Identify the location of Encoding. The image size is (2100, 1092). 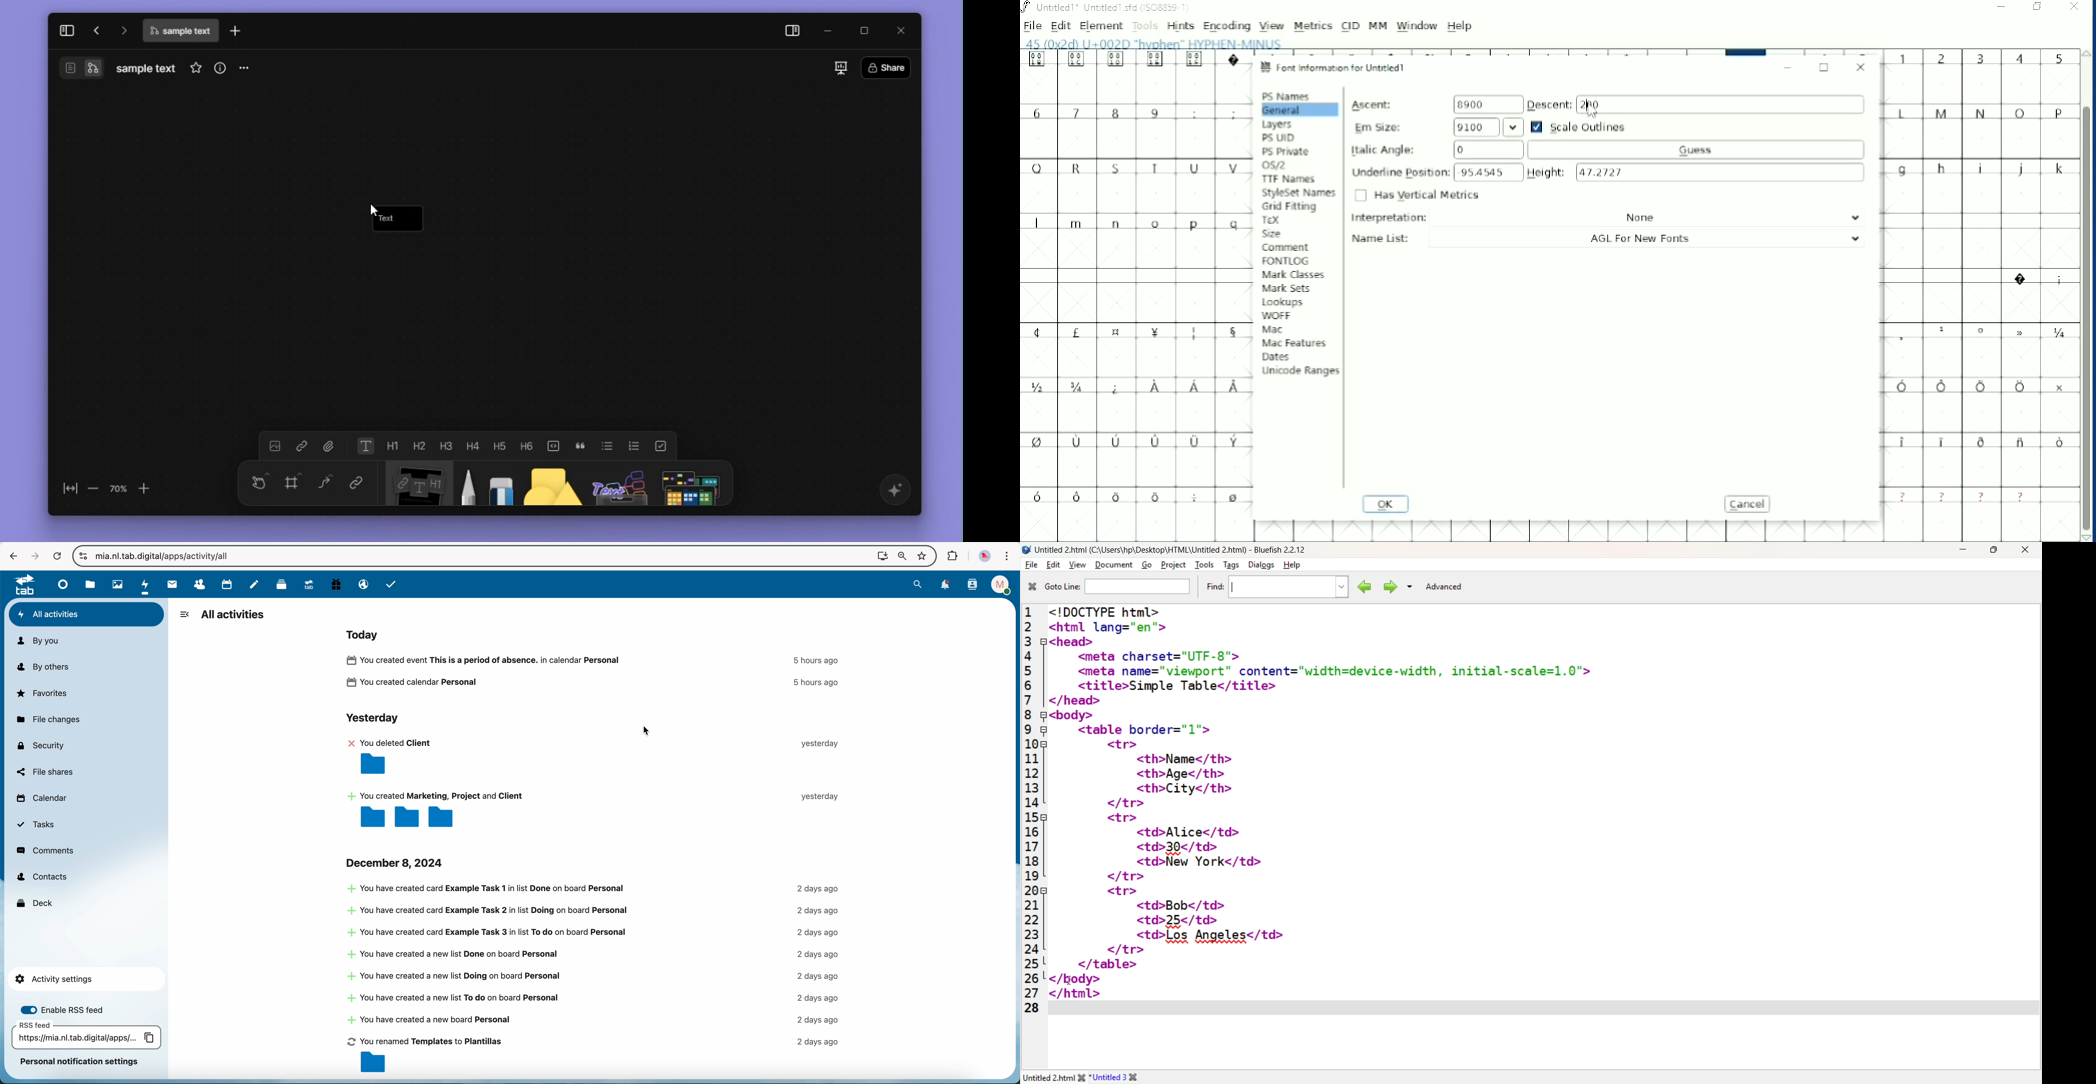
(1226, 26).